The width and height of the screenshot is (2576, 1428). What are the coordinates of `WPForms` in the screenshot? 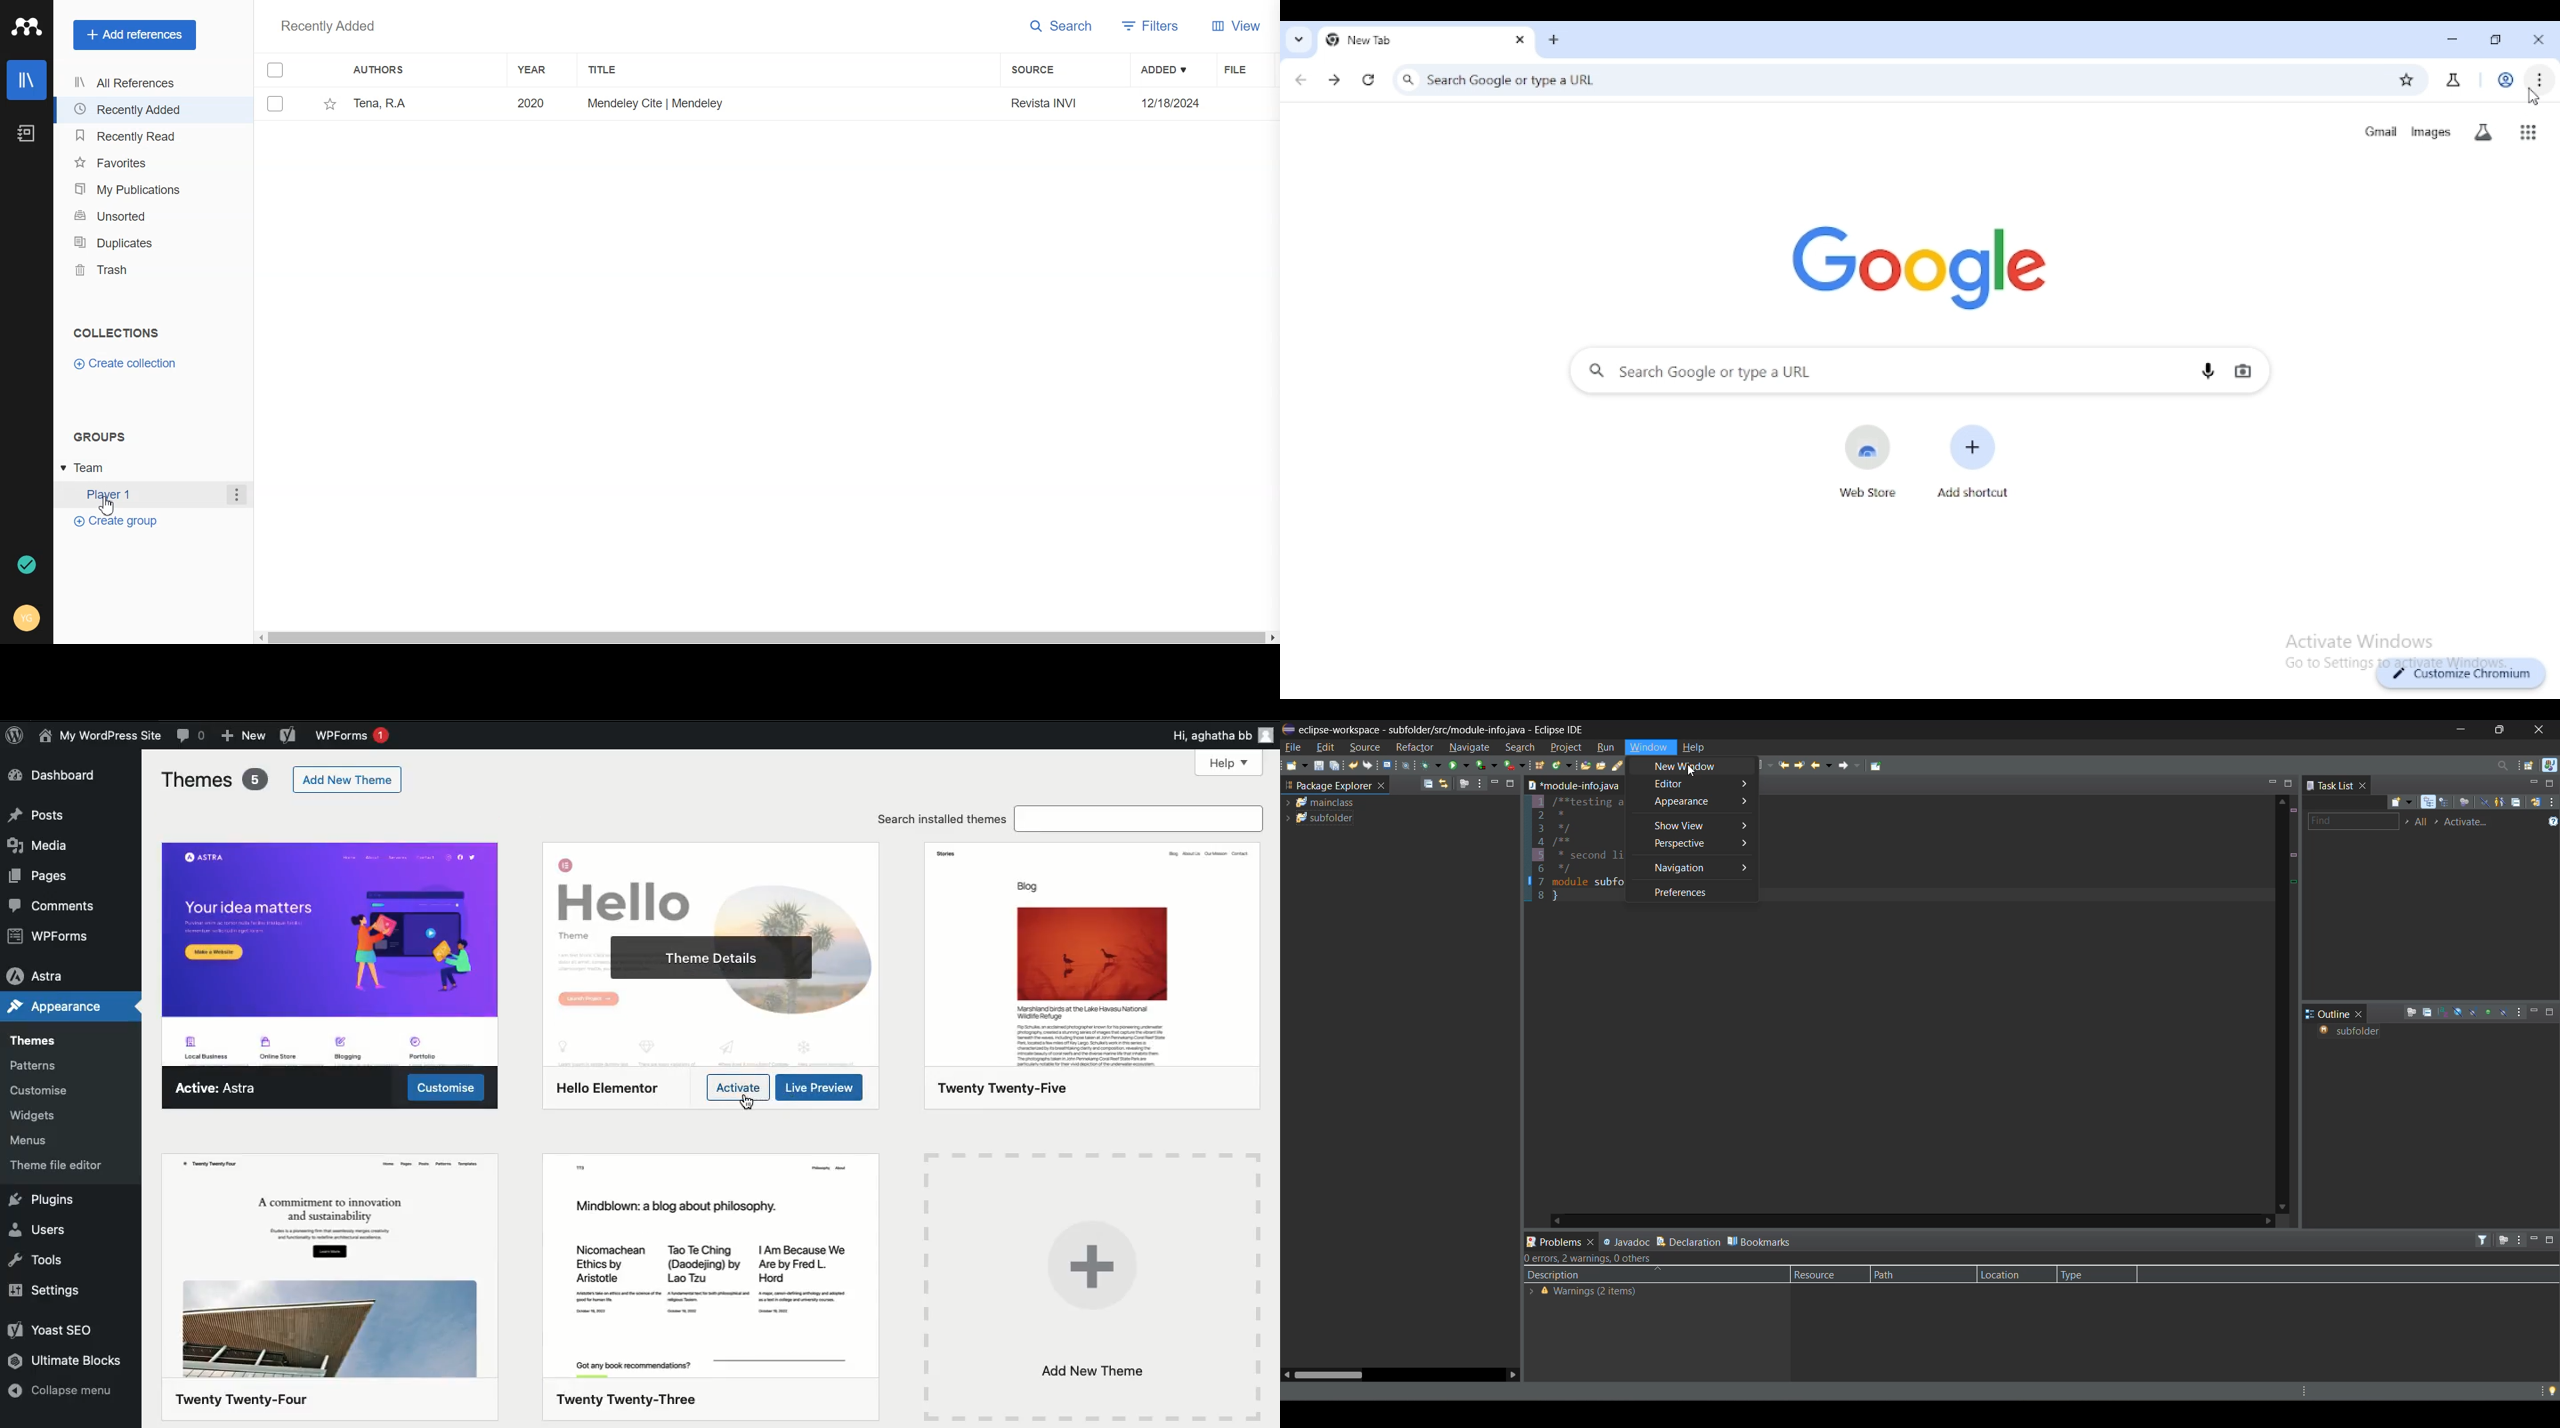 It's located at (47, 935).